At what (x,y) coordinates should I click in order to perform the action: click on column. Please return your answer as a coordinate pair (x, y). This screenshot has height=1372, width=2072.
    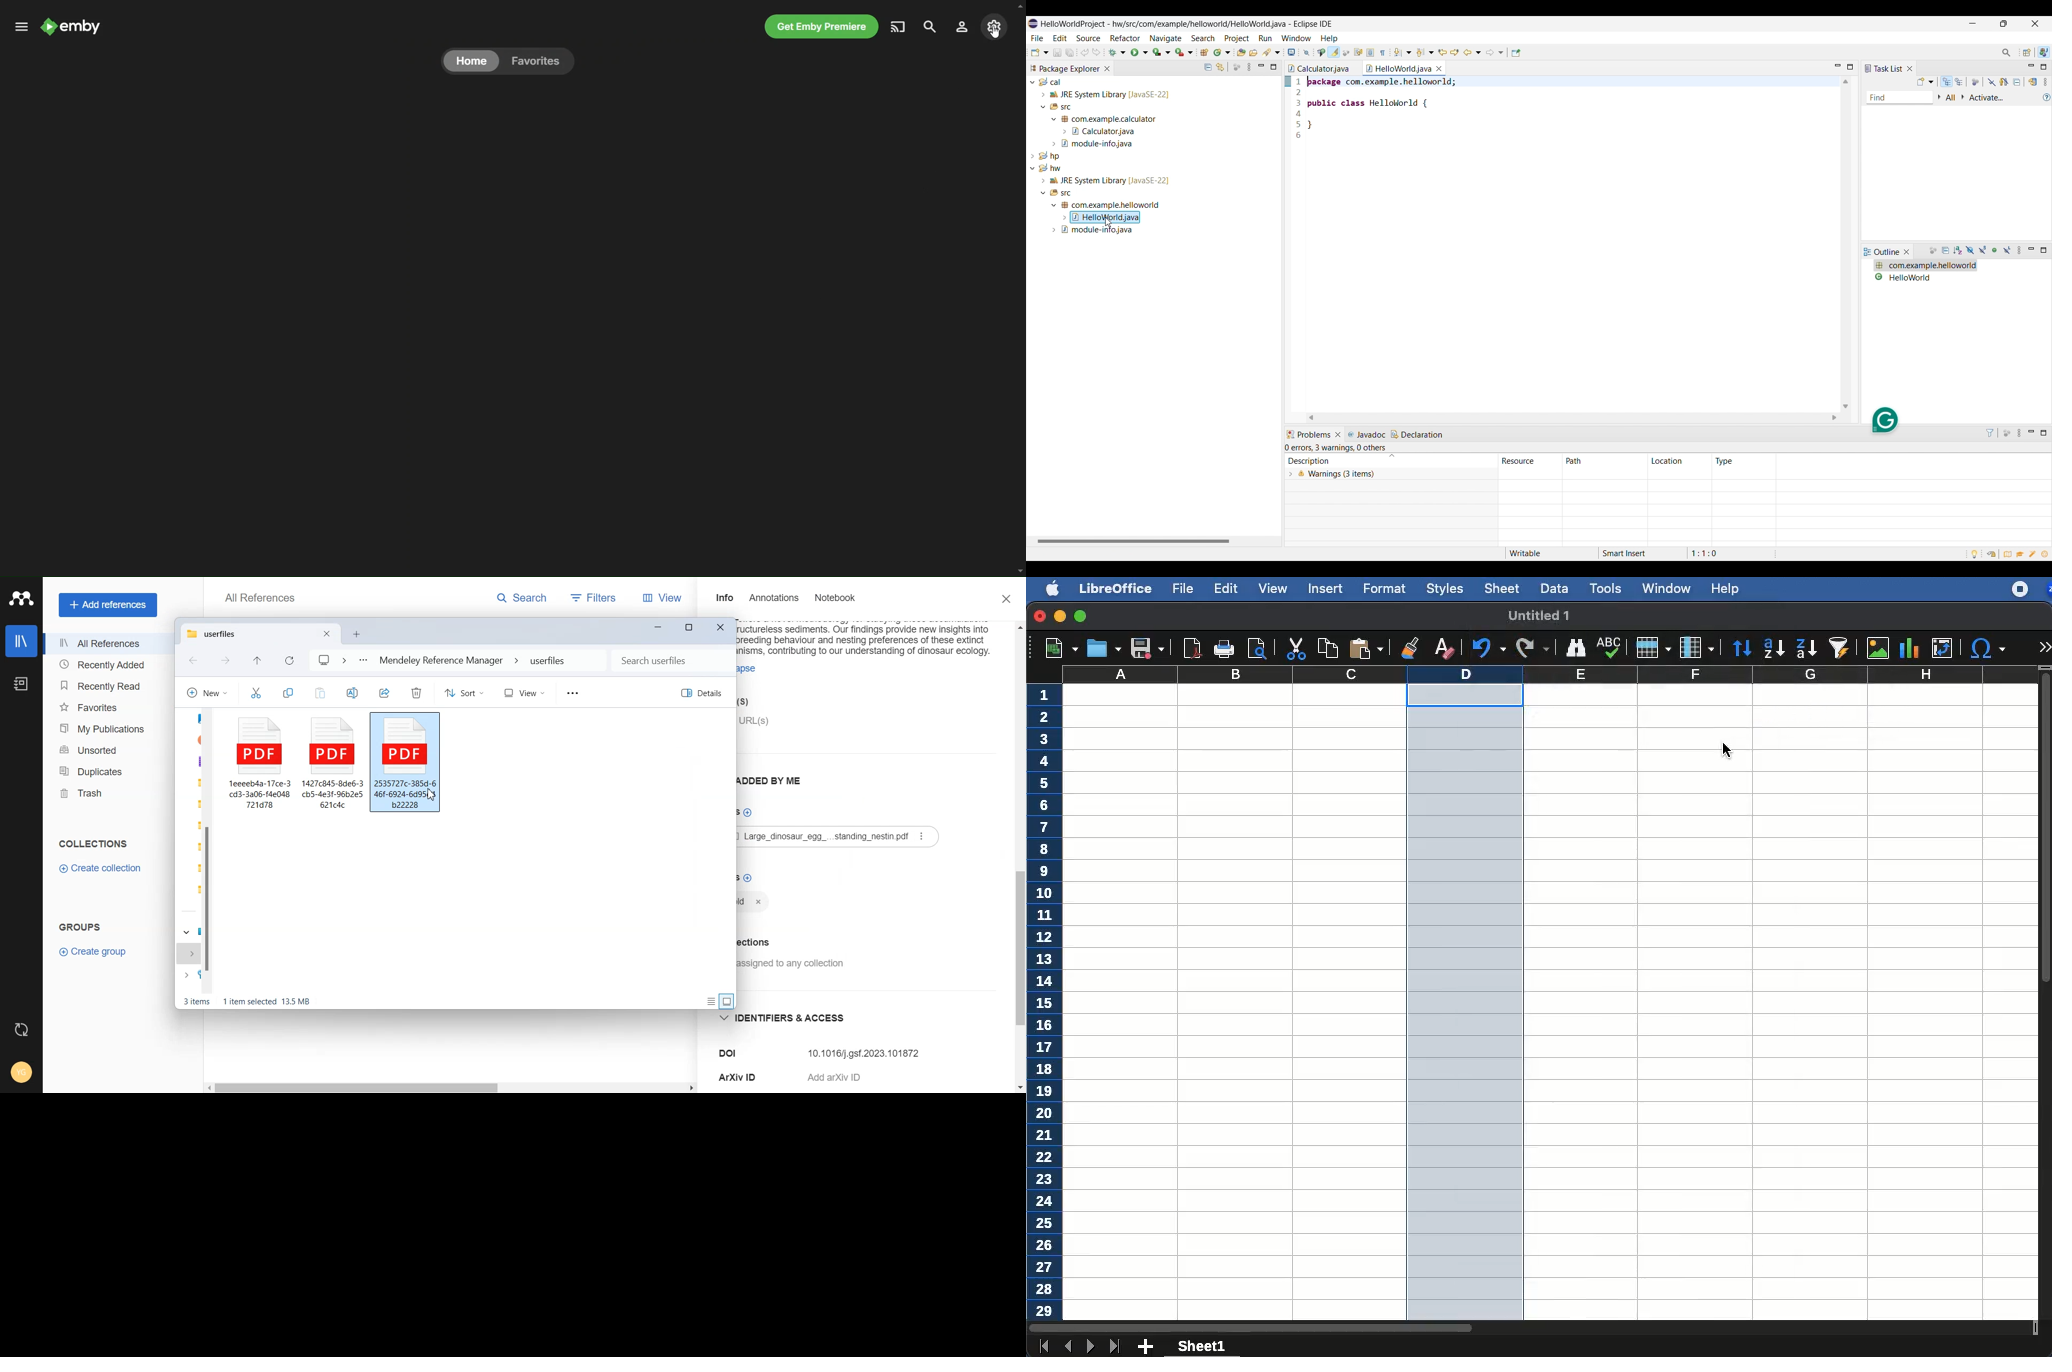
    Looking at the image, I should click on (1699, 647).